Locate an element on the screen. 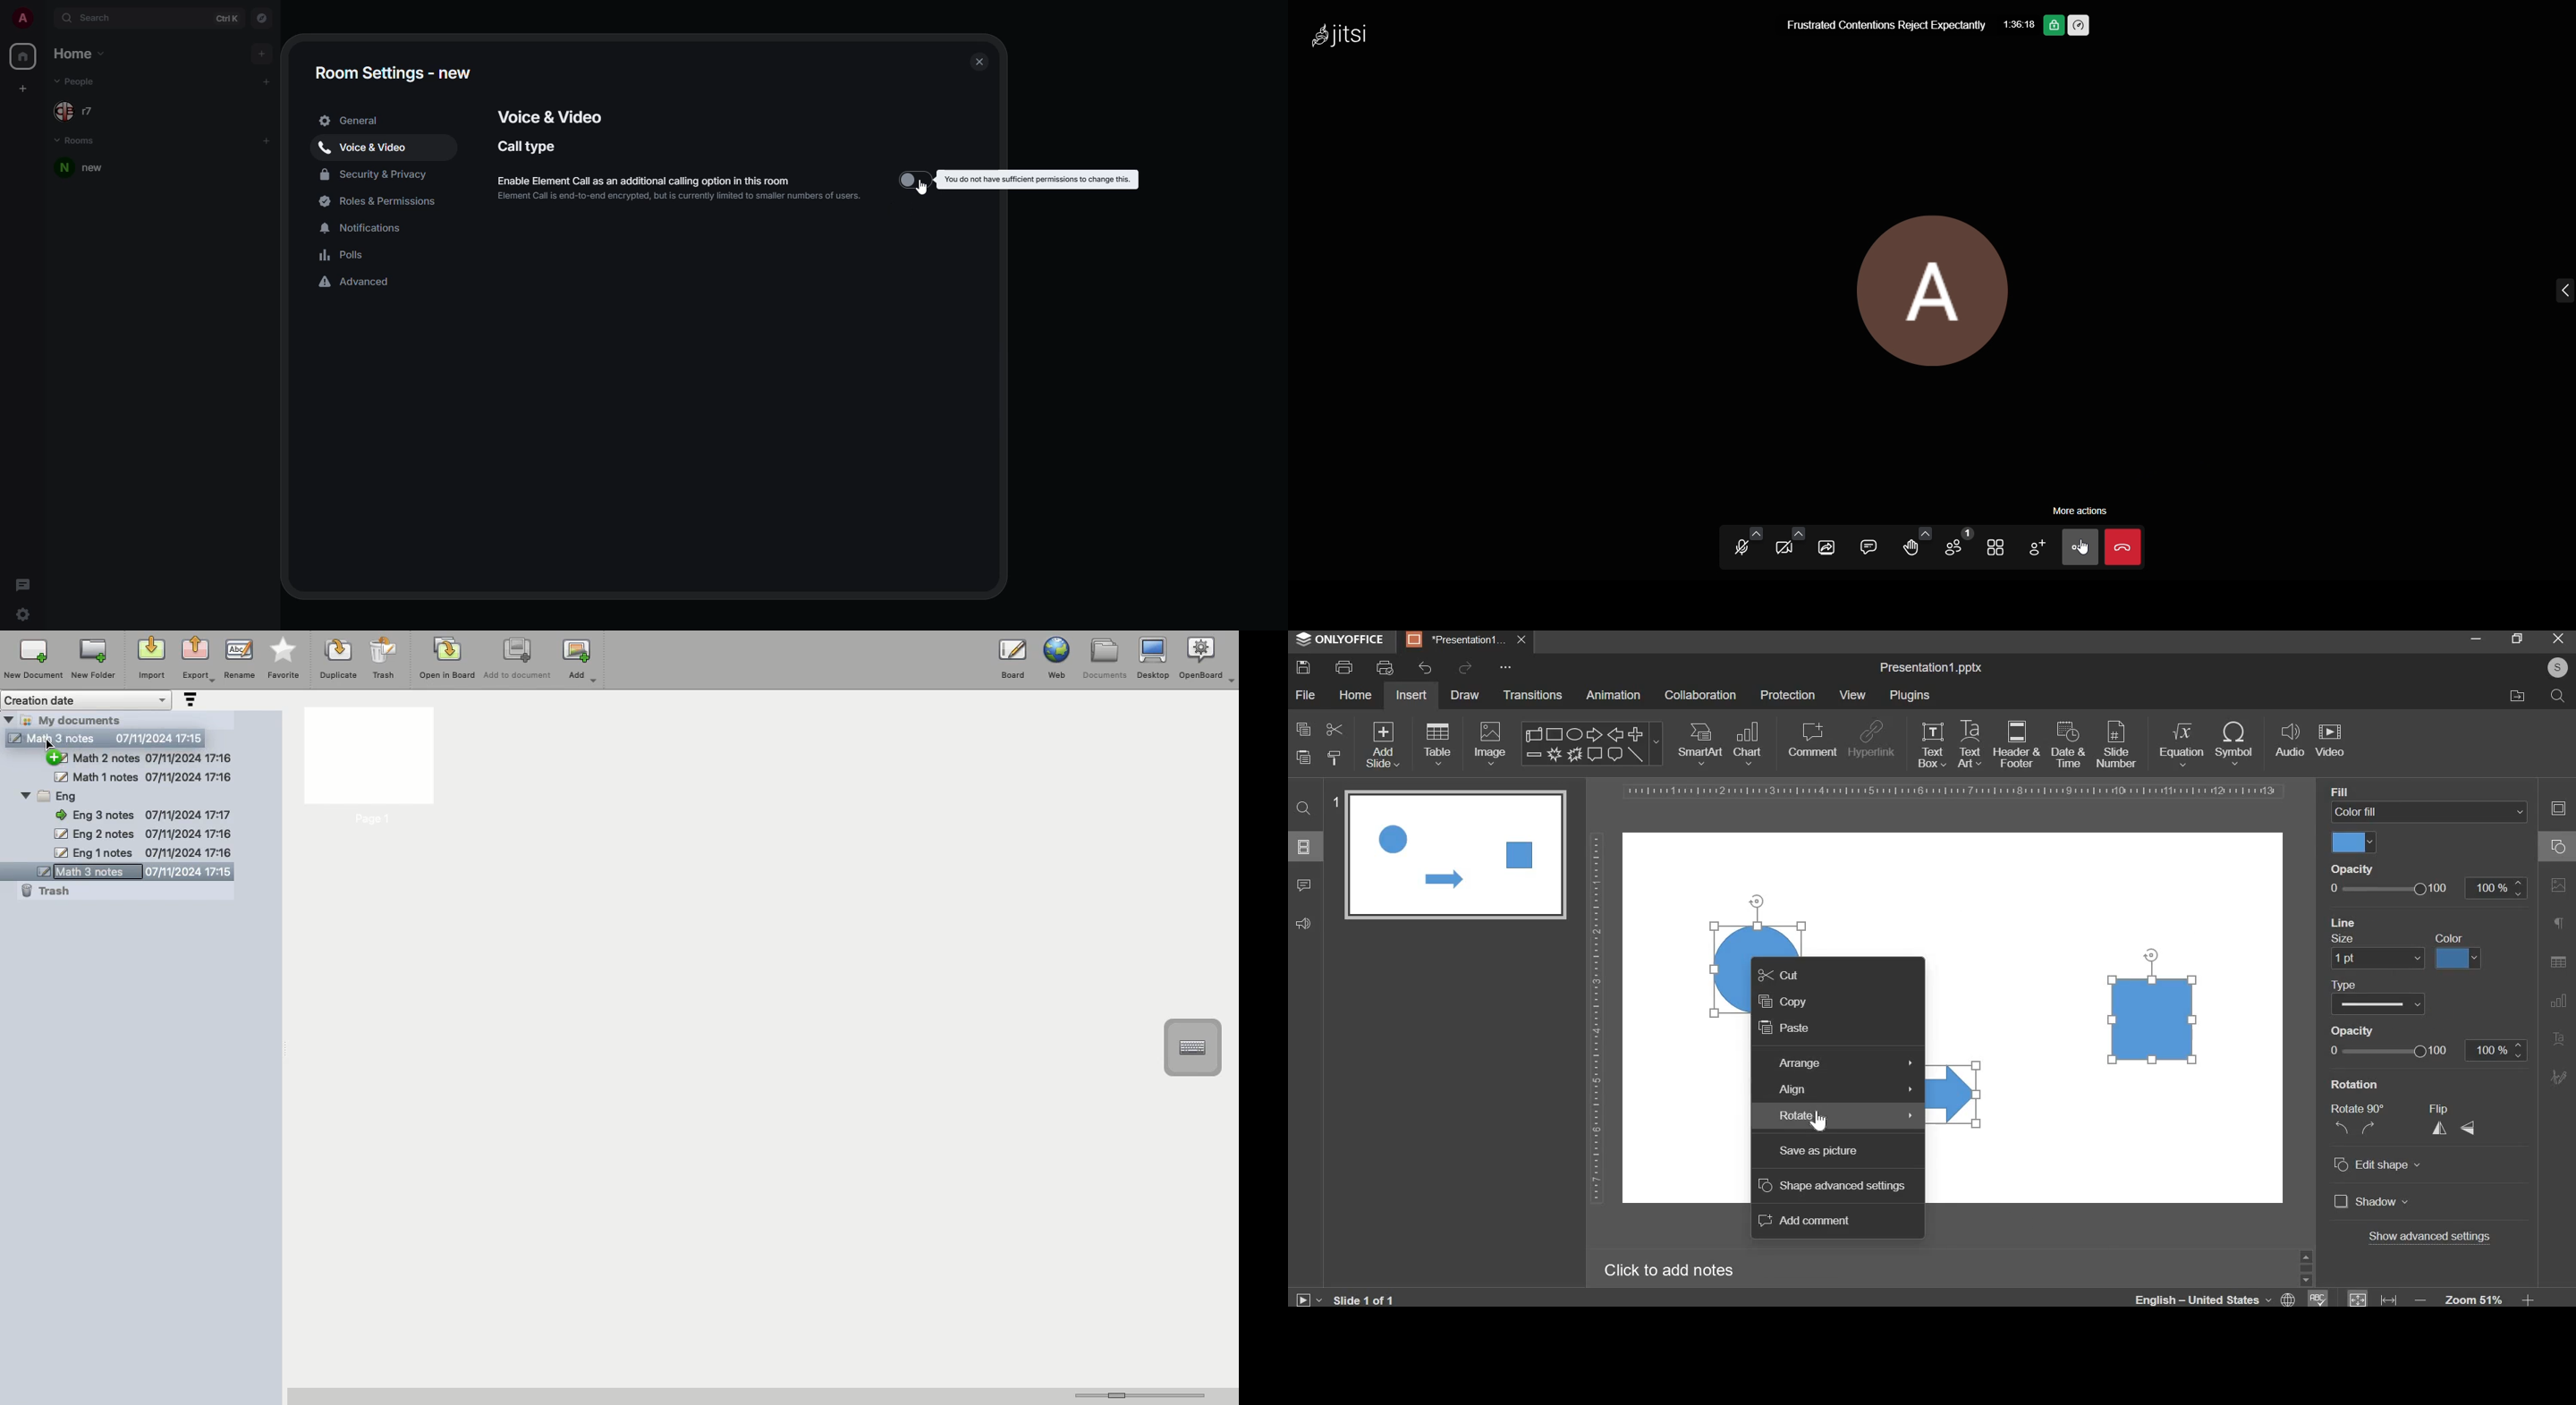  text box is located at coordinates (1932, 744).